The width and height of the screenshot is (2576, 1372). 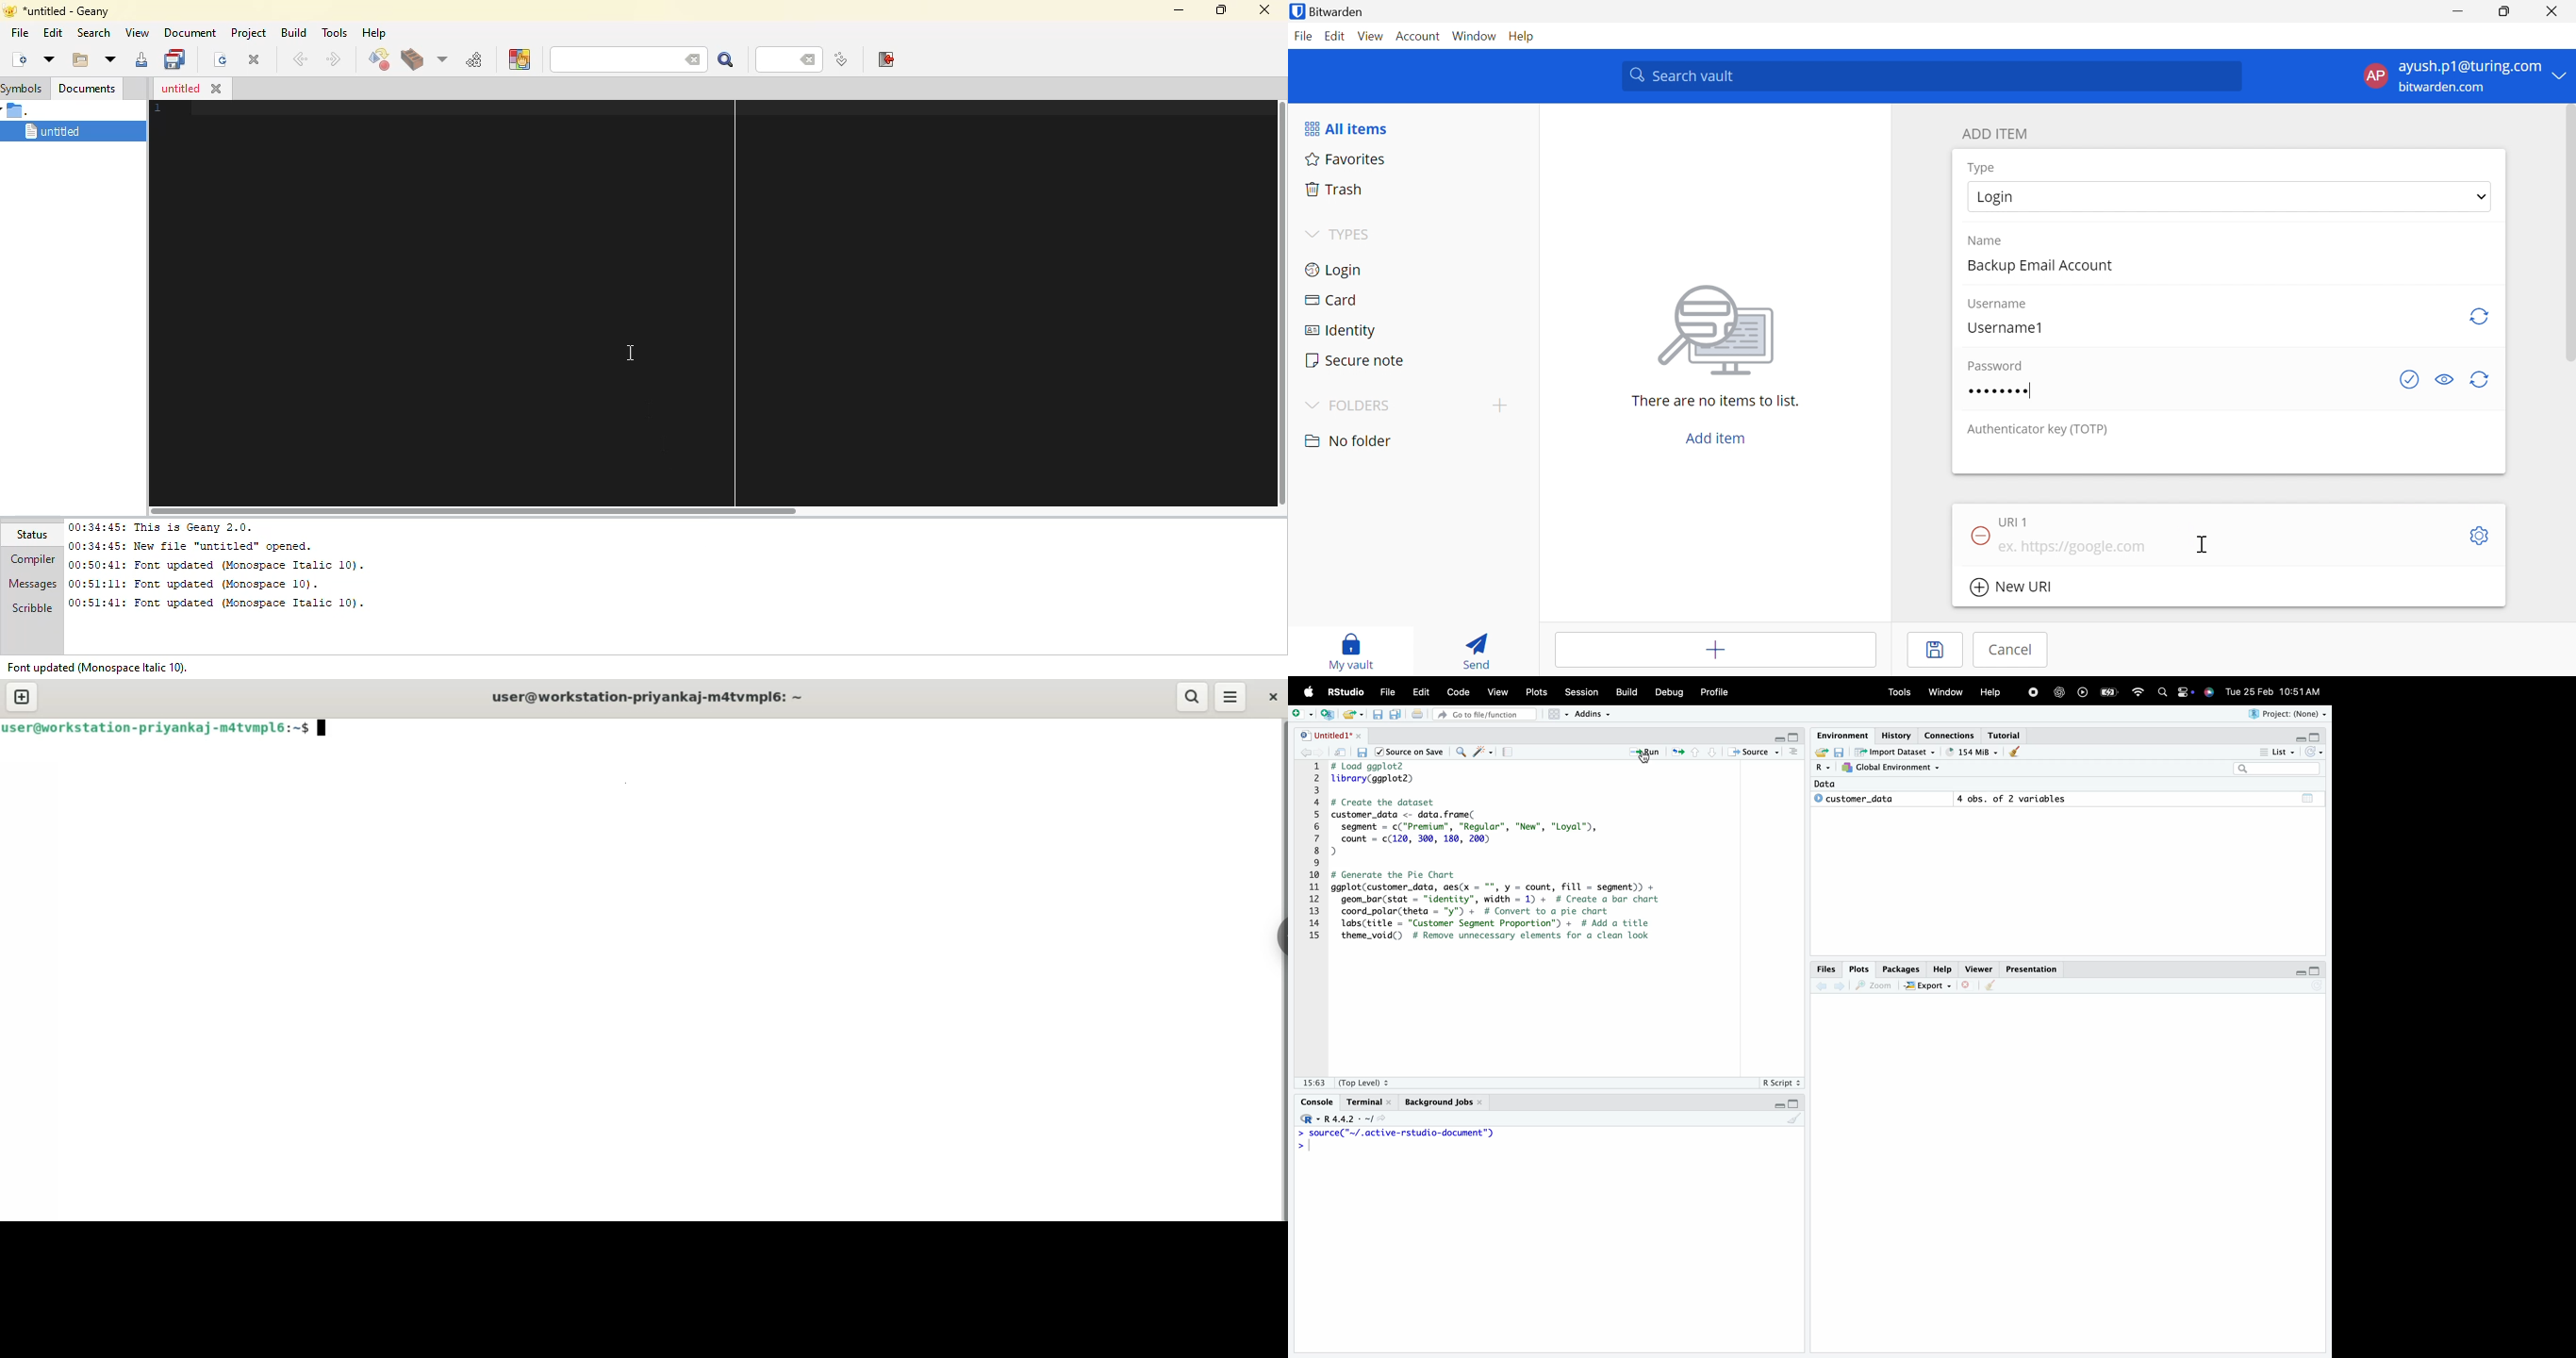 I want to click on FOLDERS, so click(x=1349, y=405).